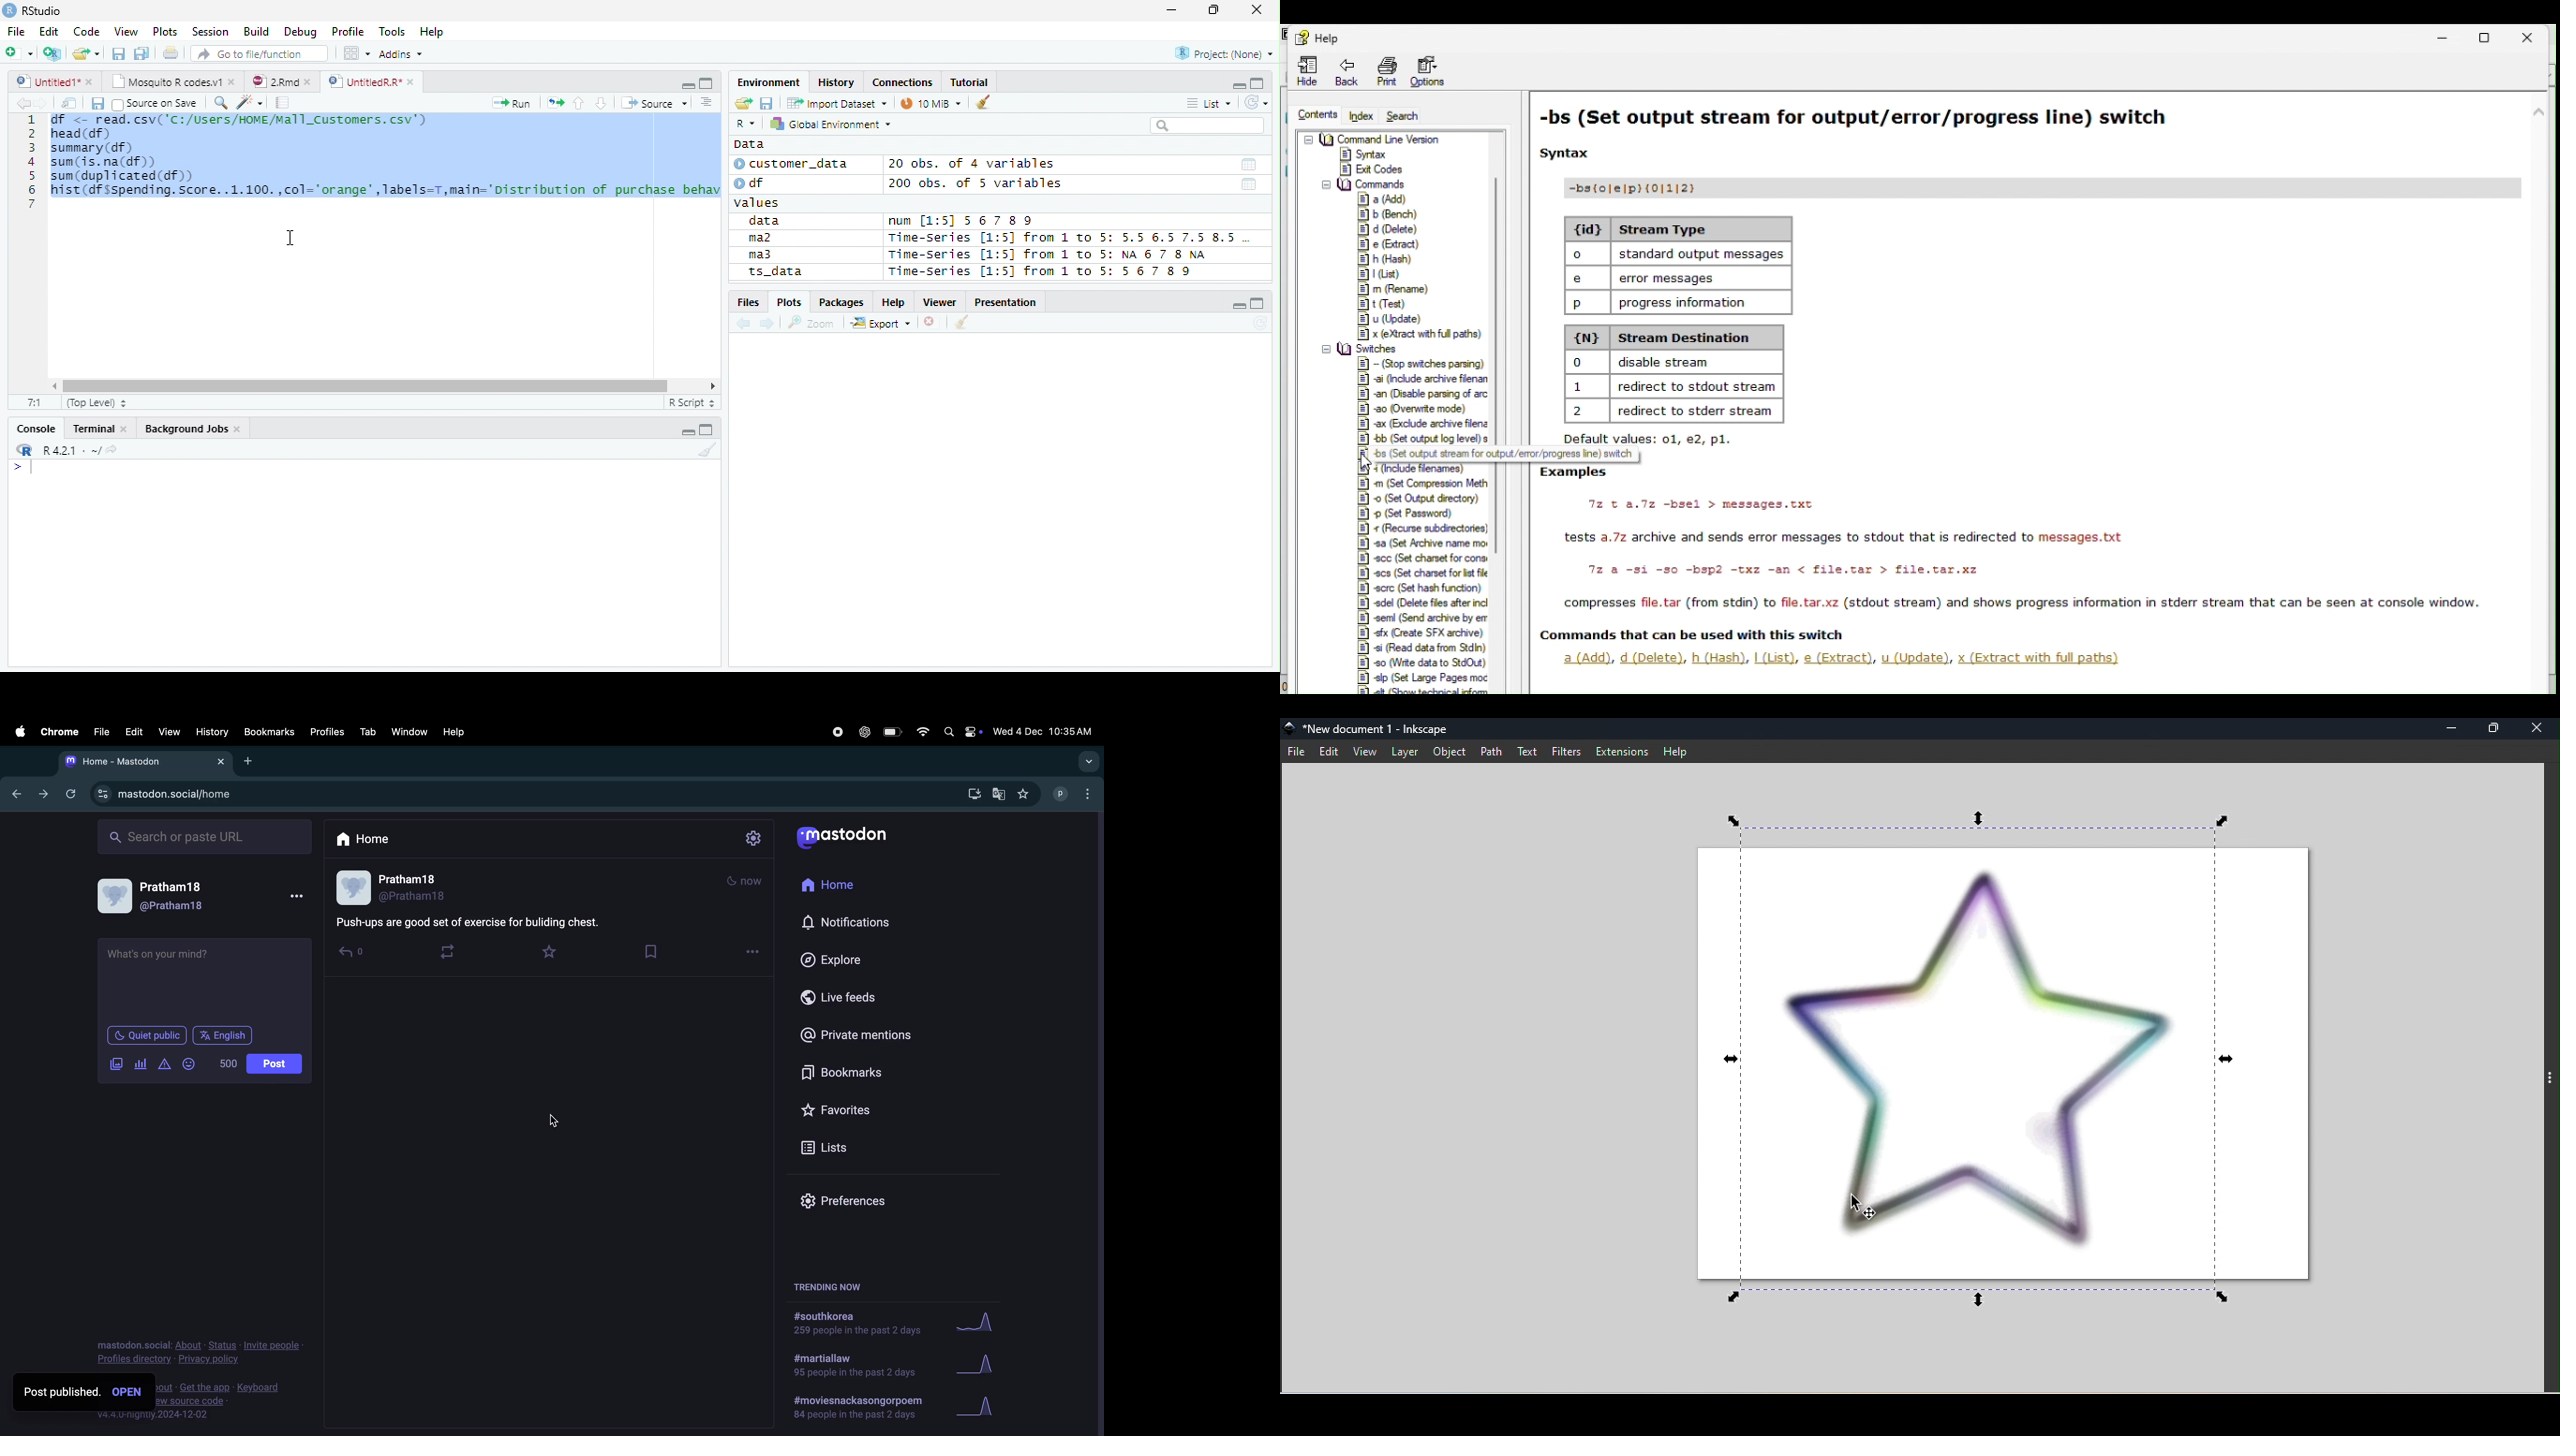  What do you see at coordinates (838, 83) in the screenshot?
I see `History` at bounding box center [838, 83].